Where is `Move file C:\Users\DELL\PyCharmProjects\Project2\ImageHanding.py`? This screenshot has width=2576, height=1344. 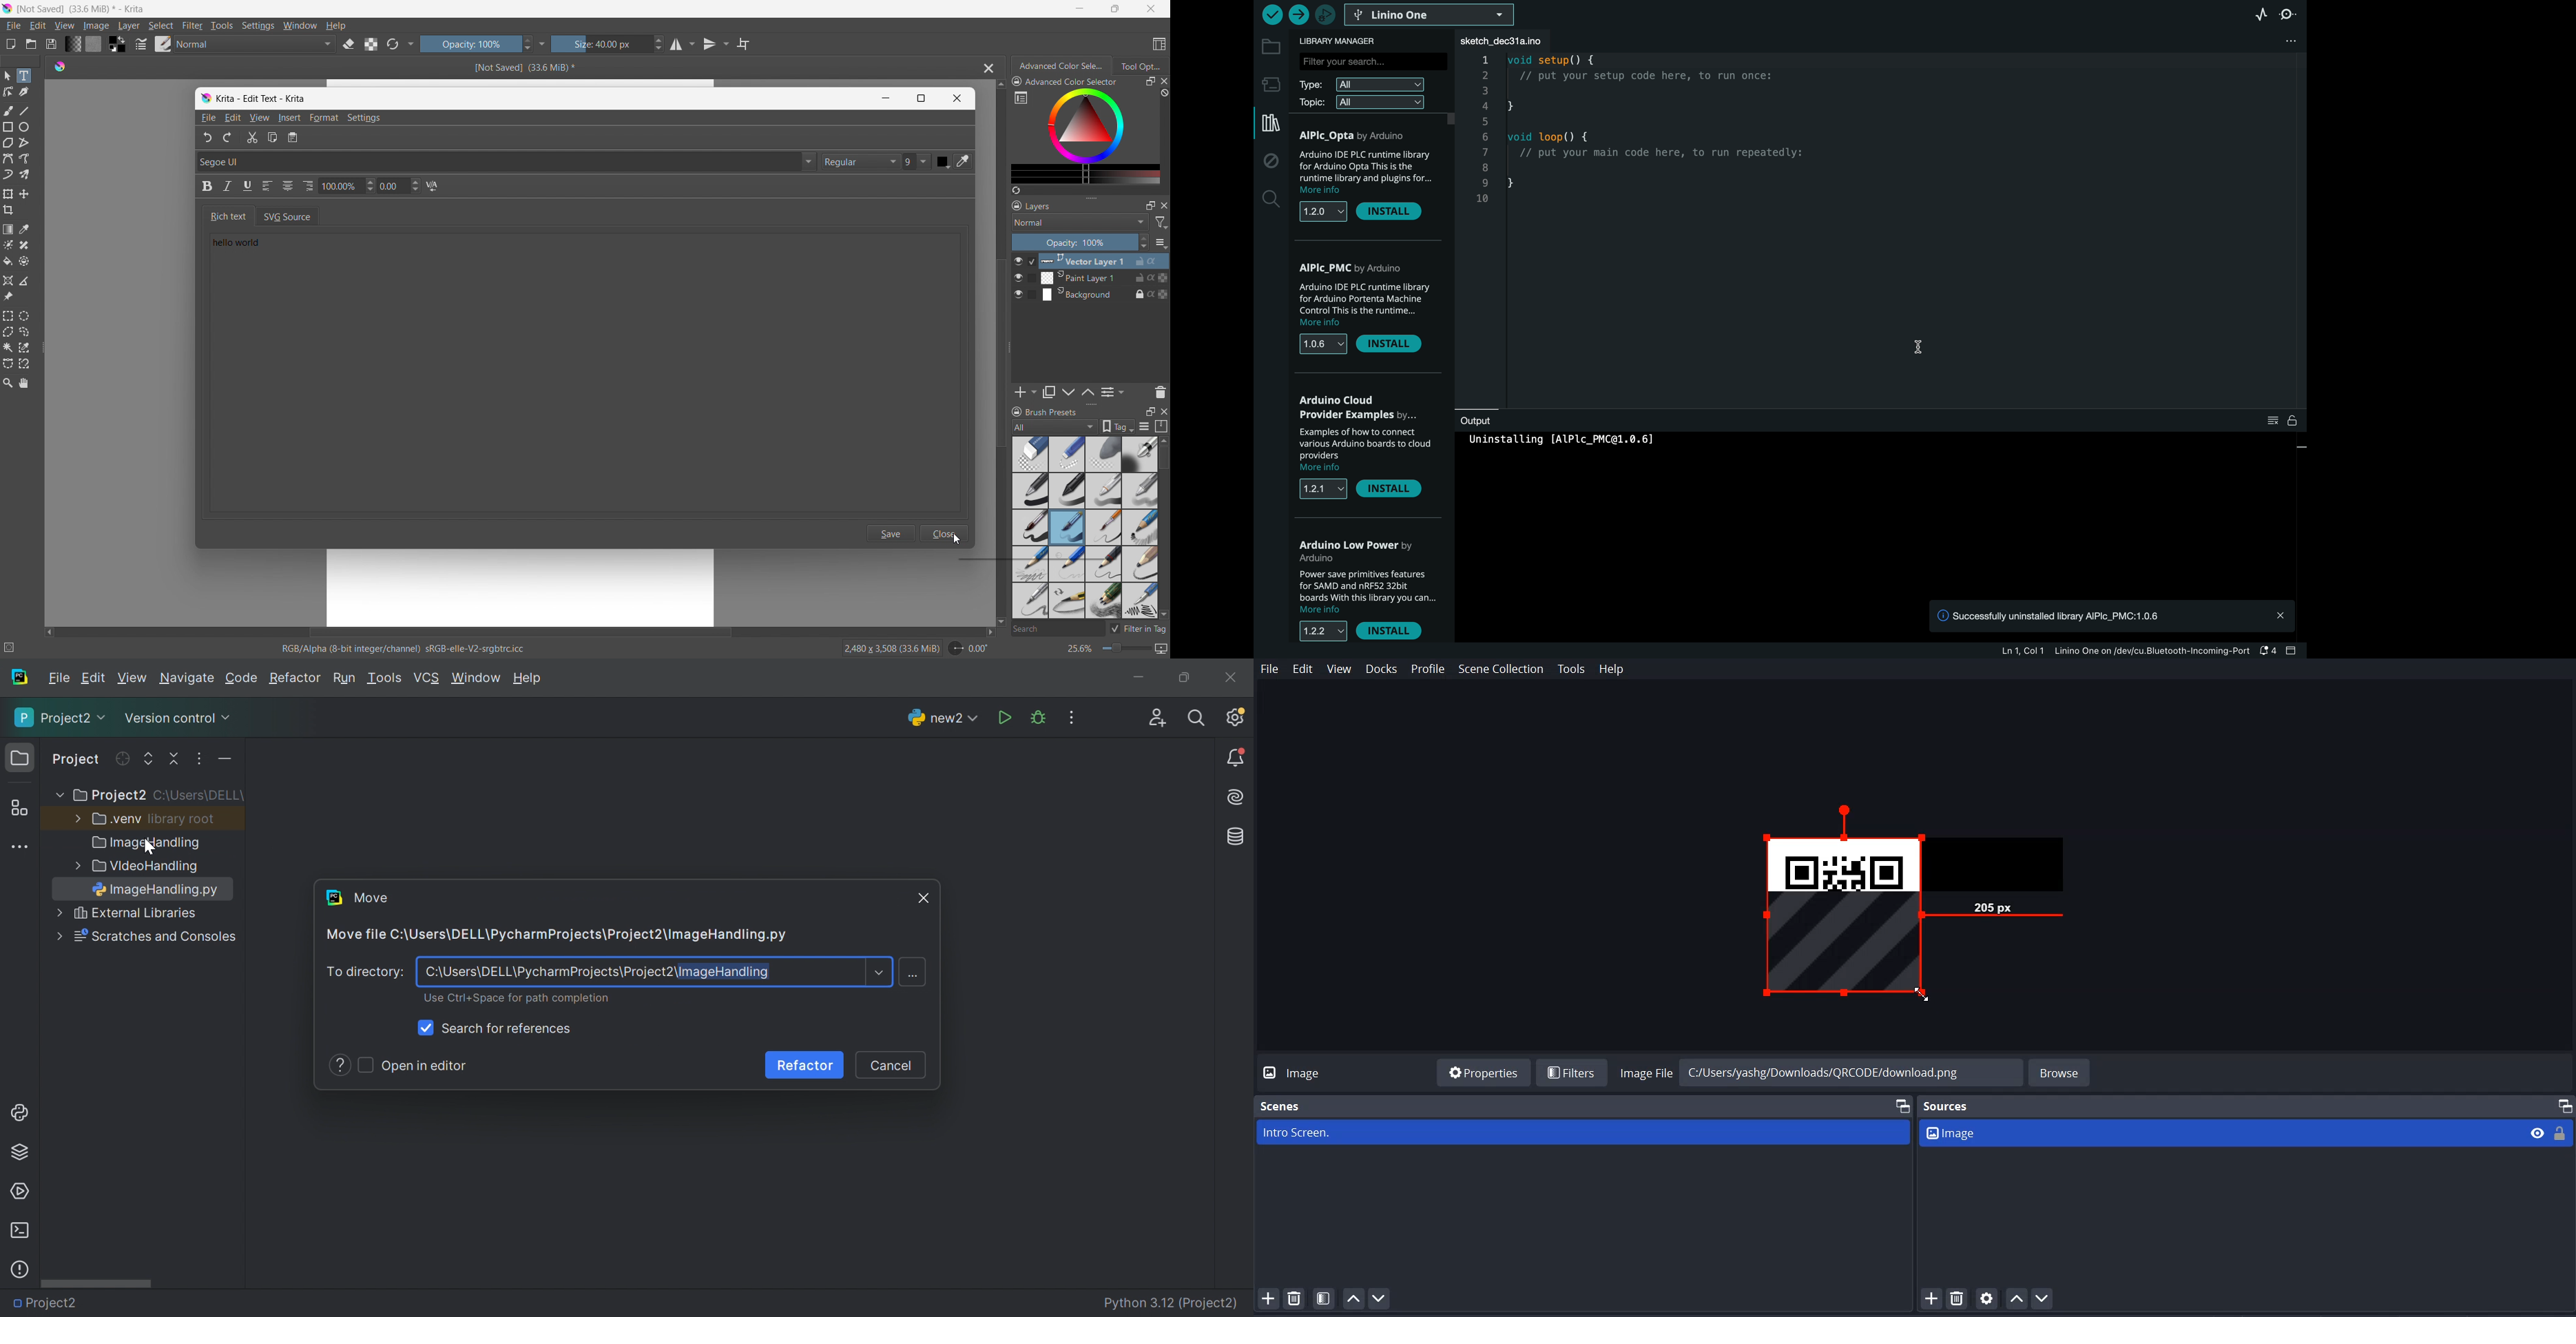
Move file C:\Users\DELL\PyCharmProjects\Project2\ImageHanding.py is located at coordinates (557, 935).